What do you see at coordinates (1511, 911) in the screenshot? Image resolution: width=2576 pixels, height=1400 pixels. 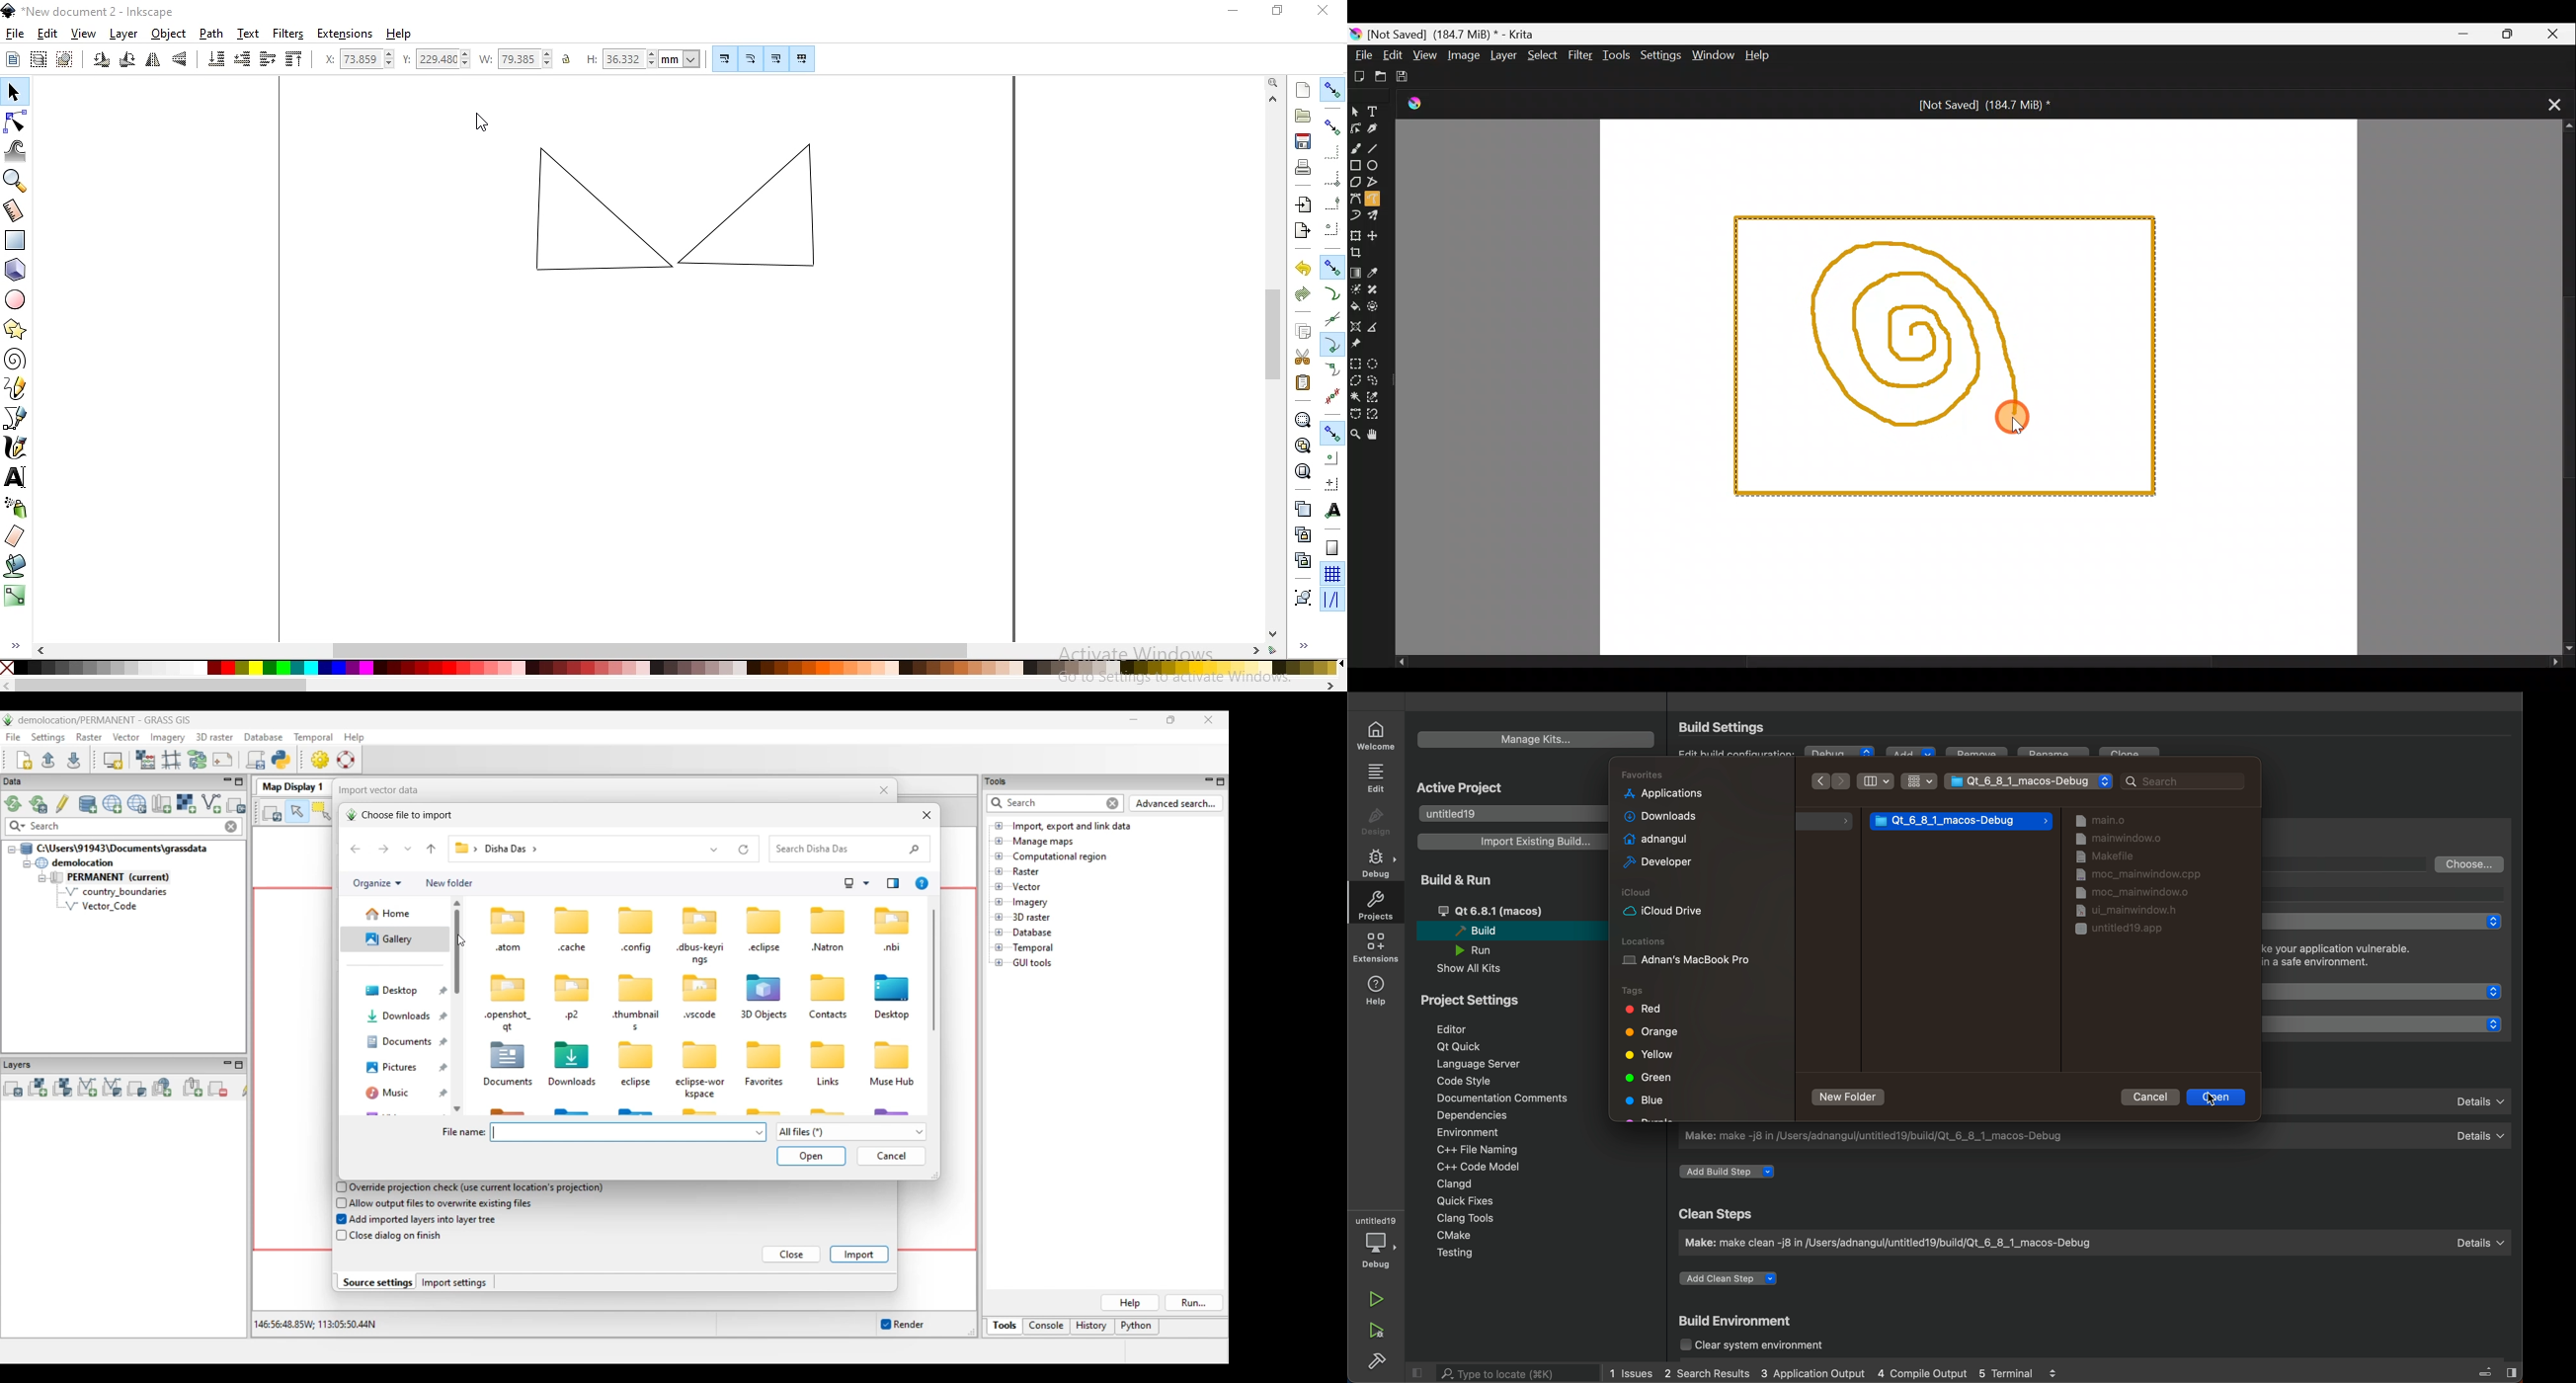 I see `qt` at bounding box center [1511, 911].